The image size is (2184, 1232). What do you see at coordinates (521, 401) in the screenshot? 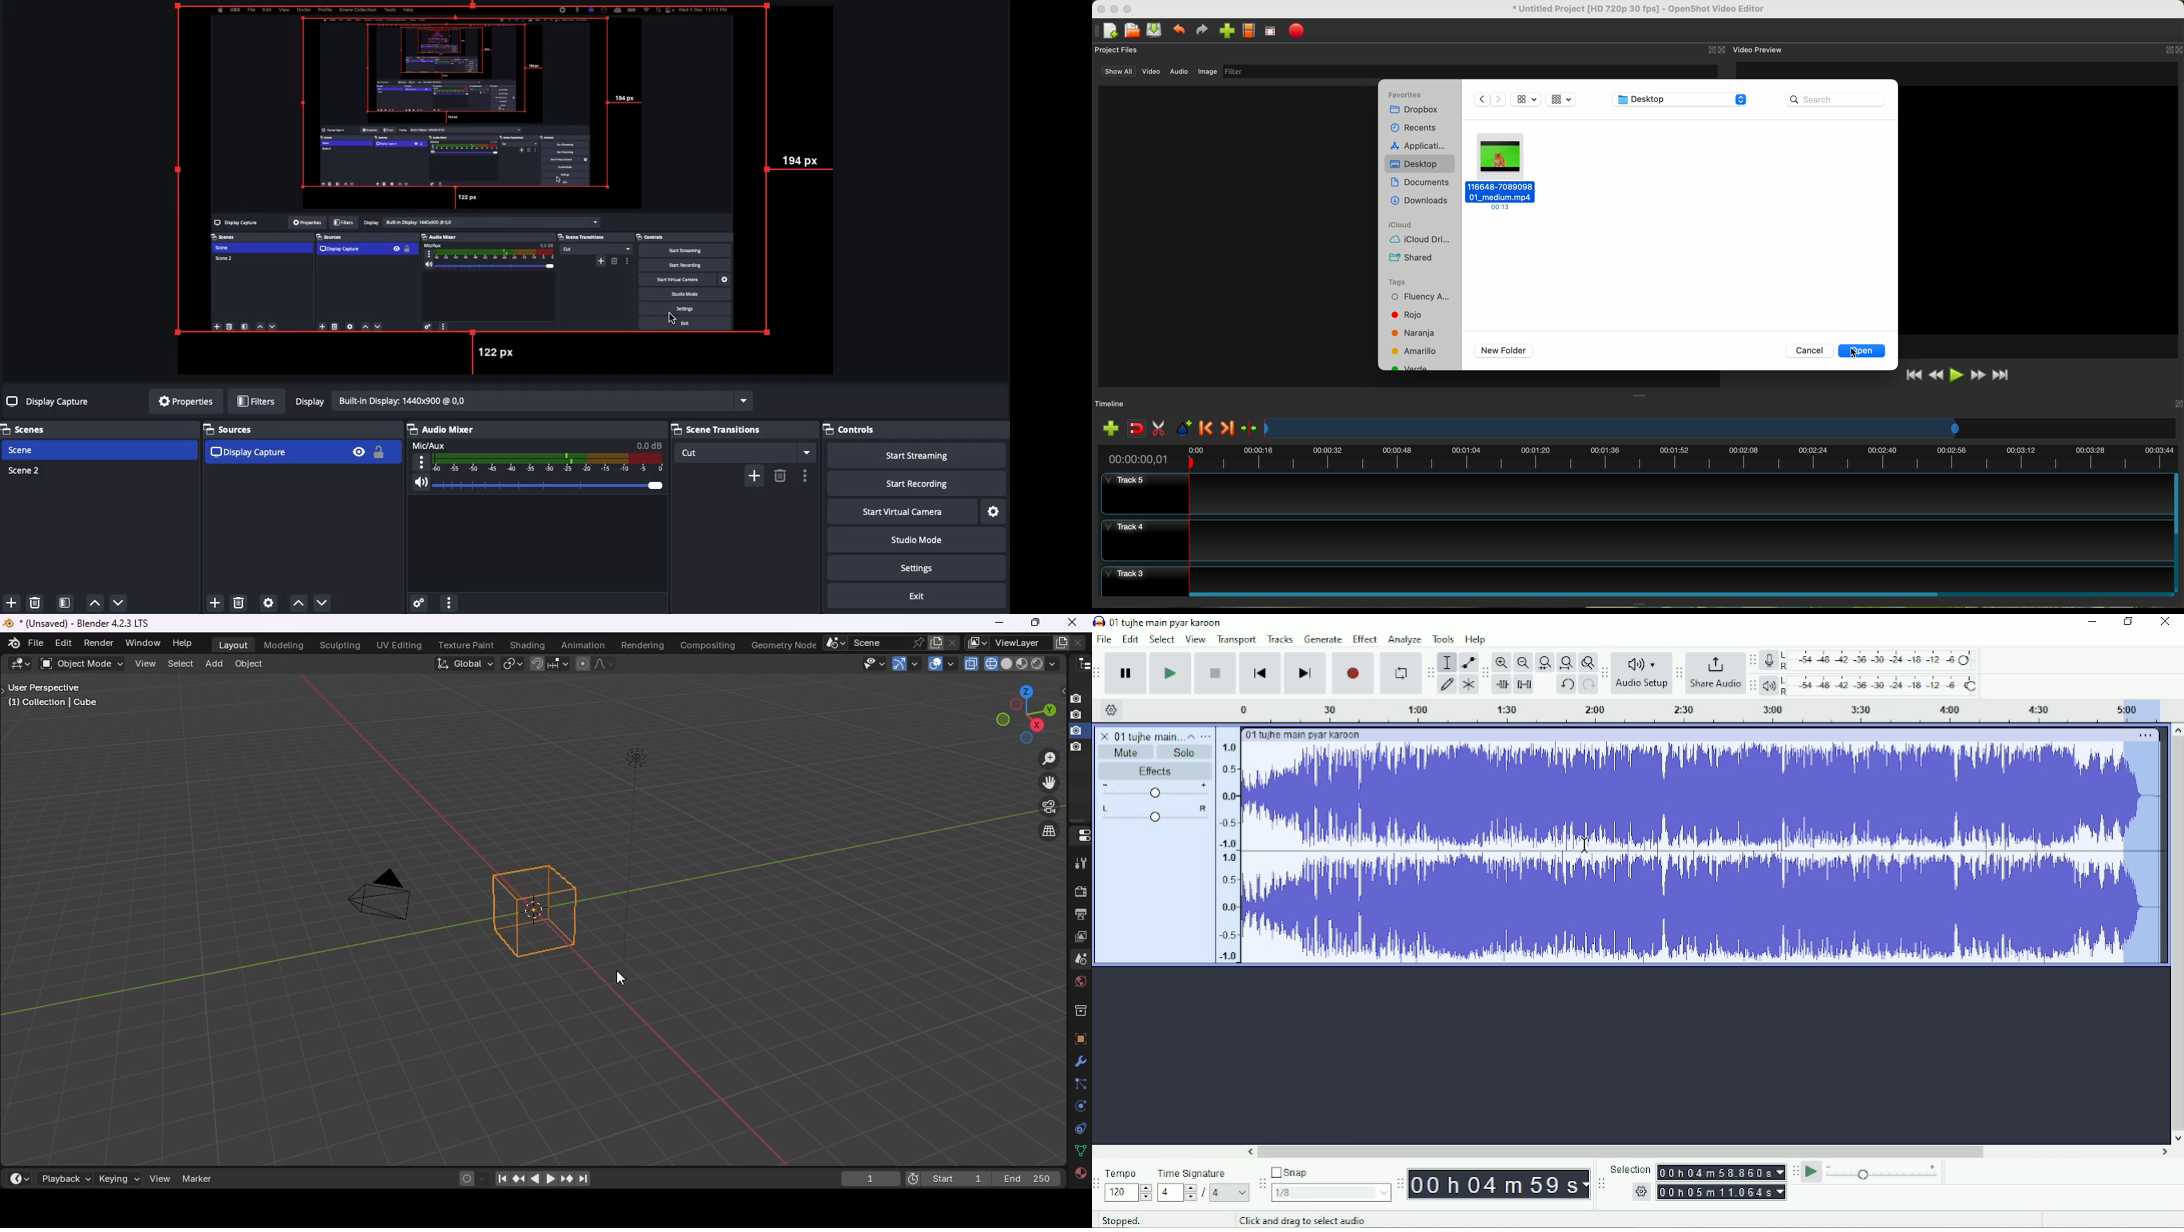
I see `Built-in Display: 1440x900 @ 0,0` at bounding box center [521, 401].